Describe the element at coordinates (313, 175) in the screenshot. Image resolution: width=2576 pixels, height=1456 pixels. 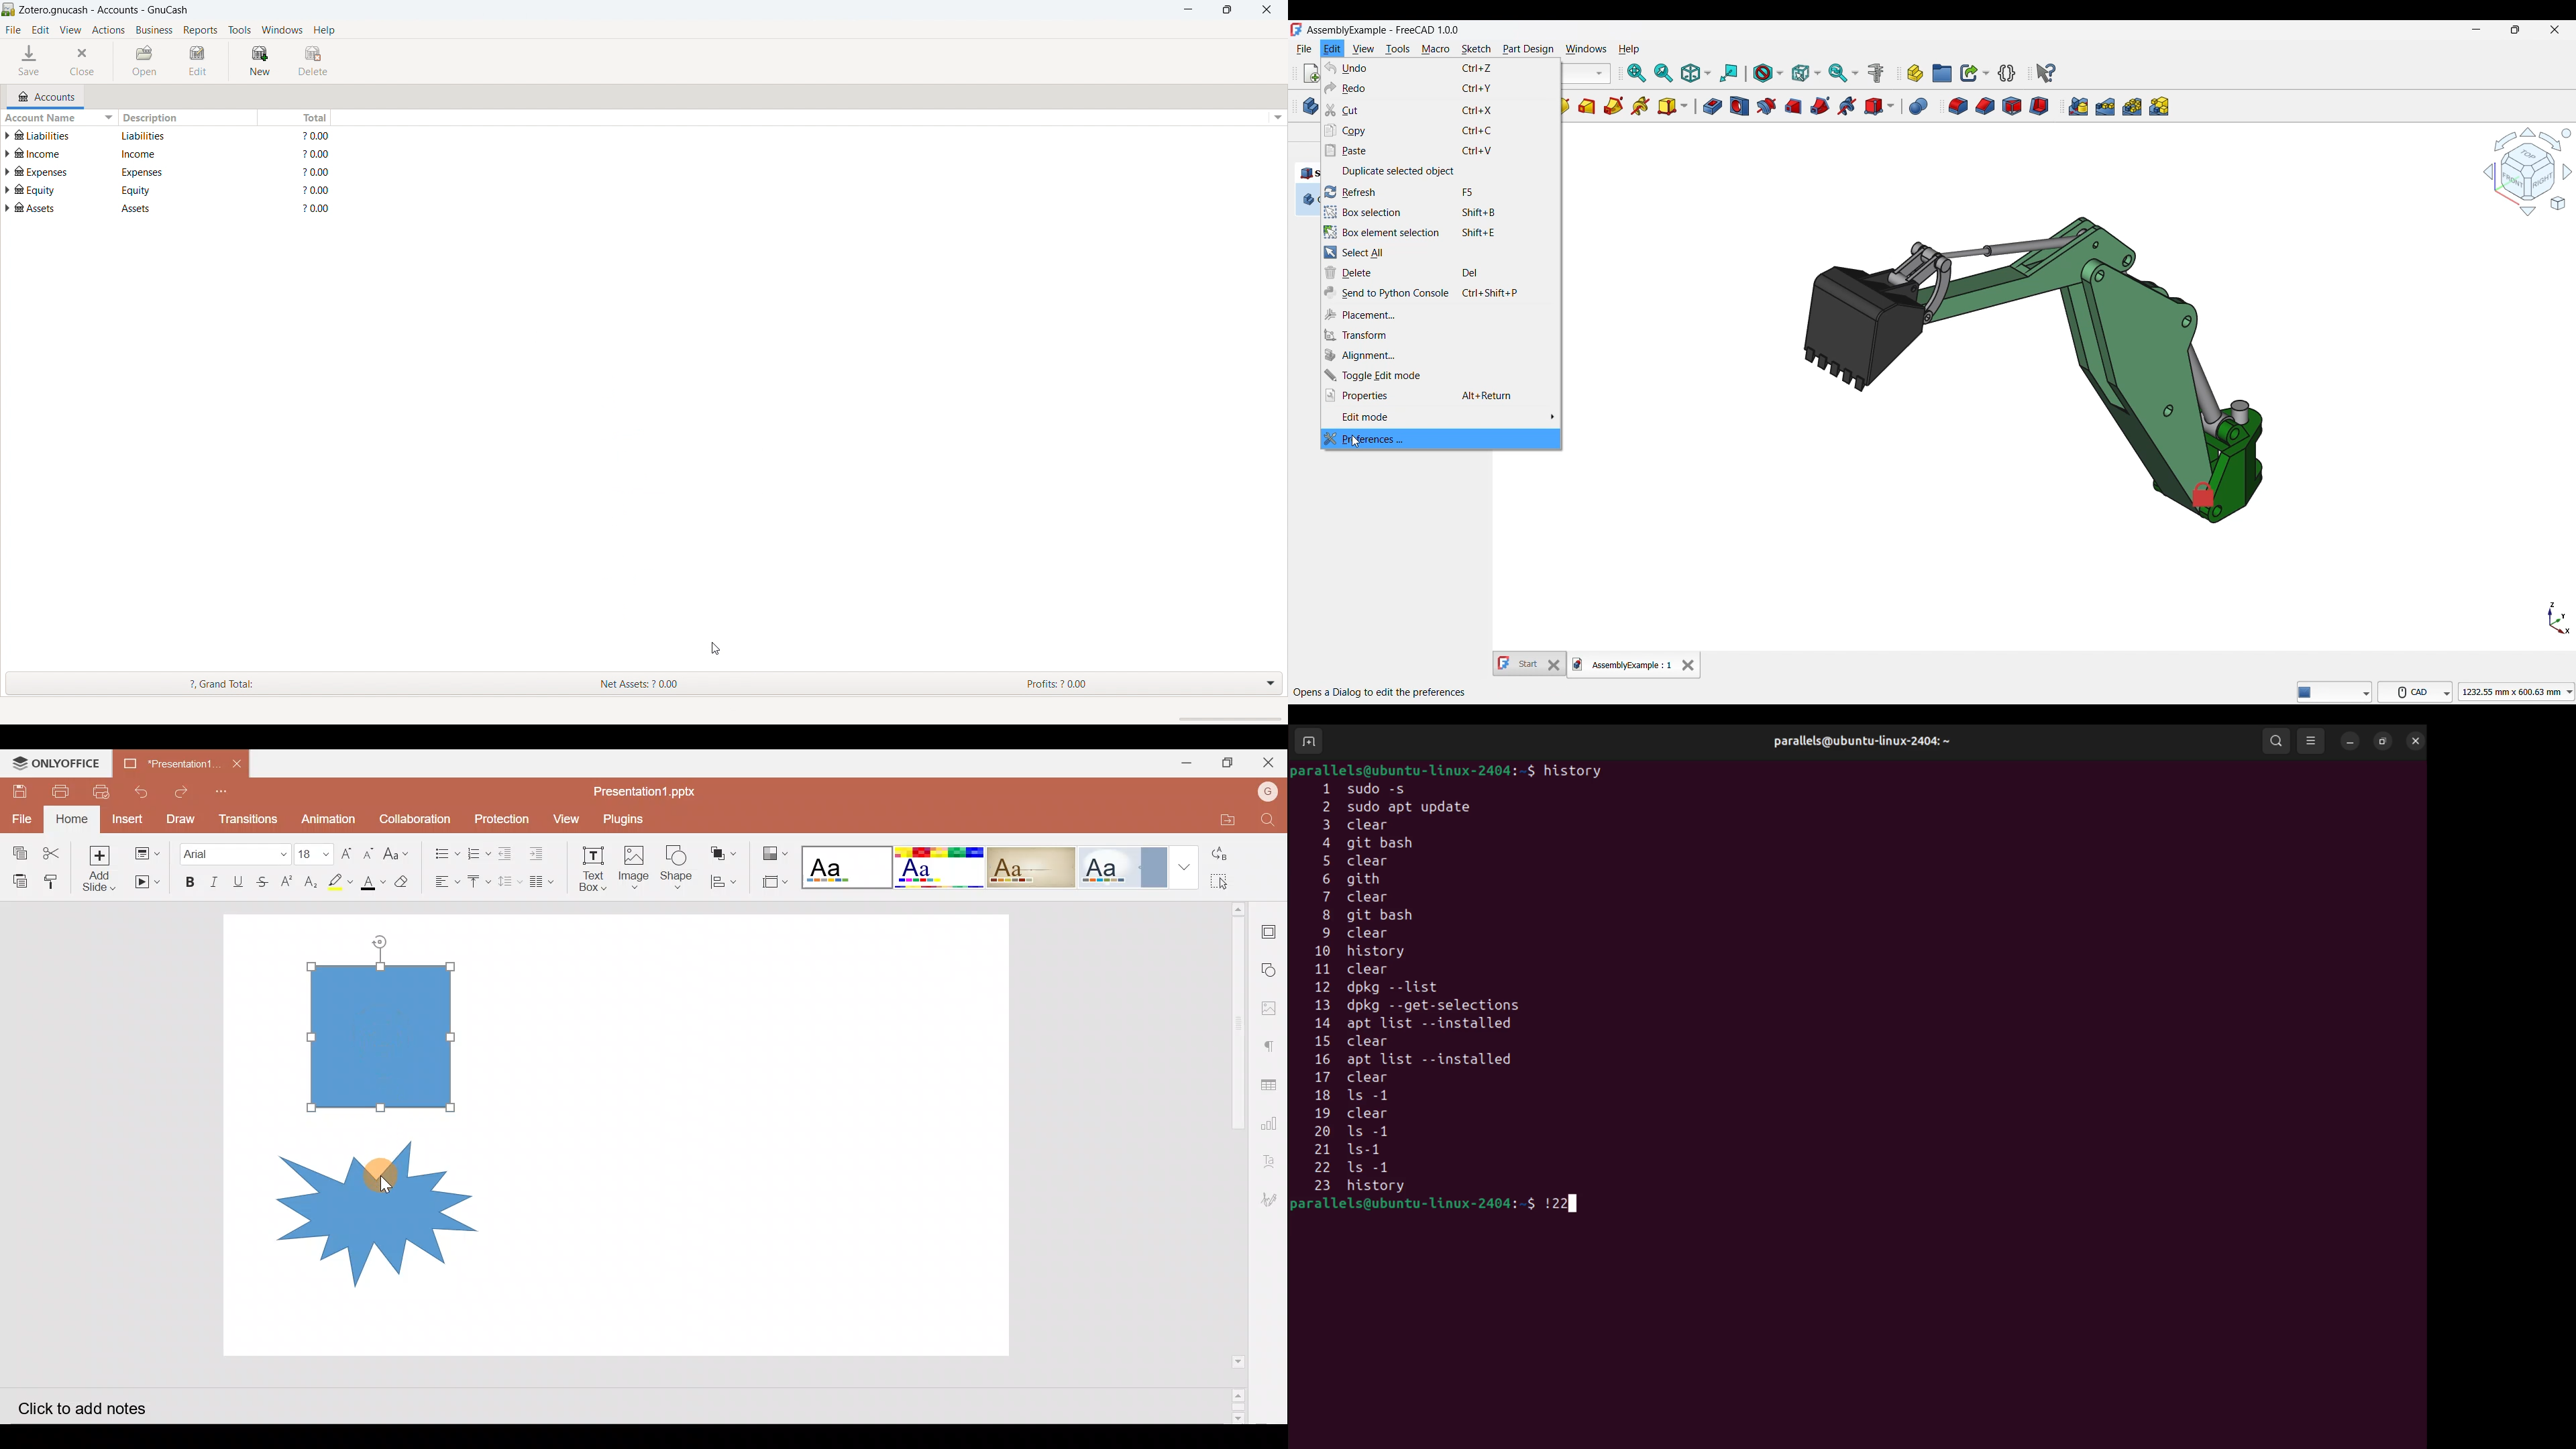
I see `total` at that location.